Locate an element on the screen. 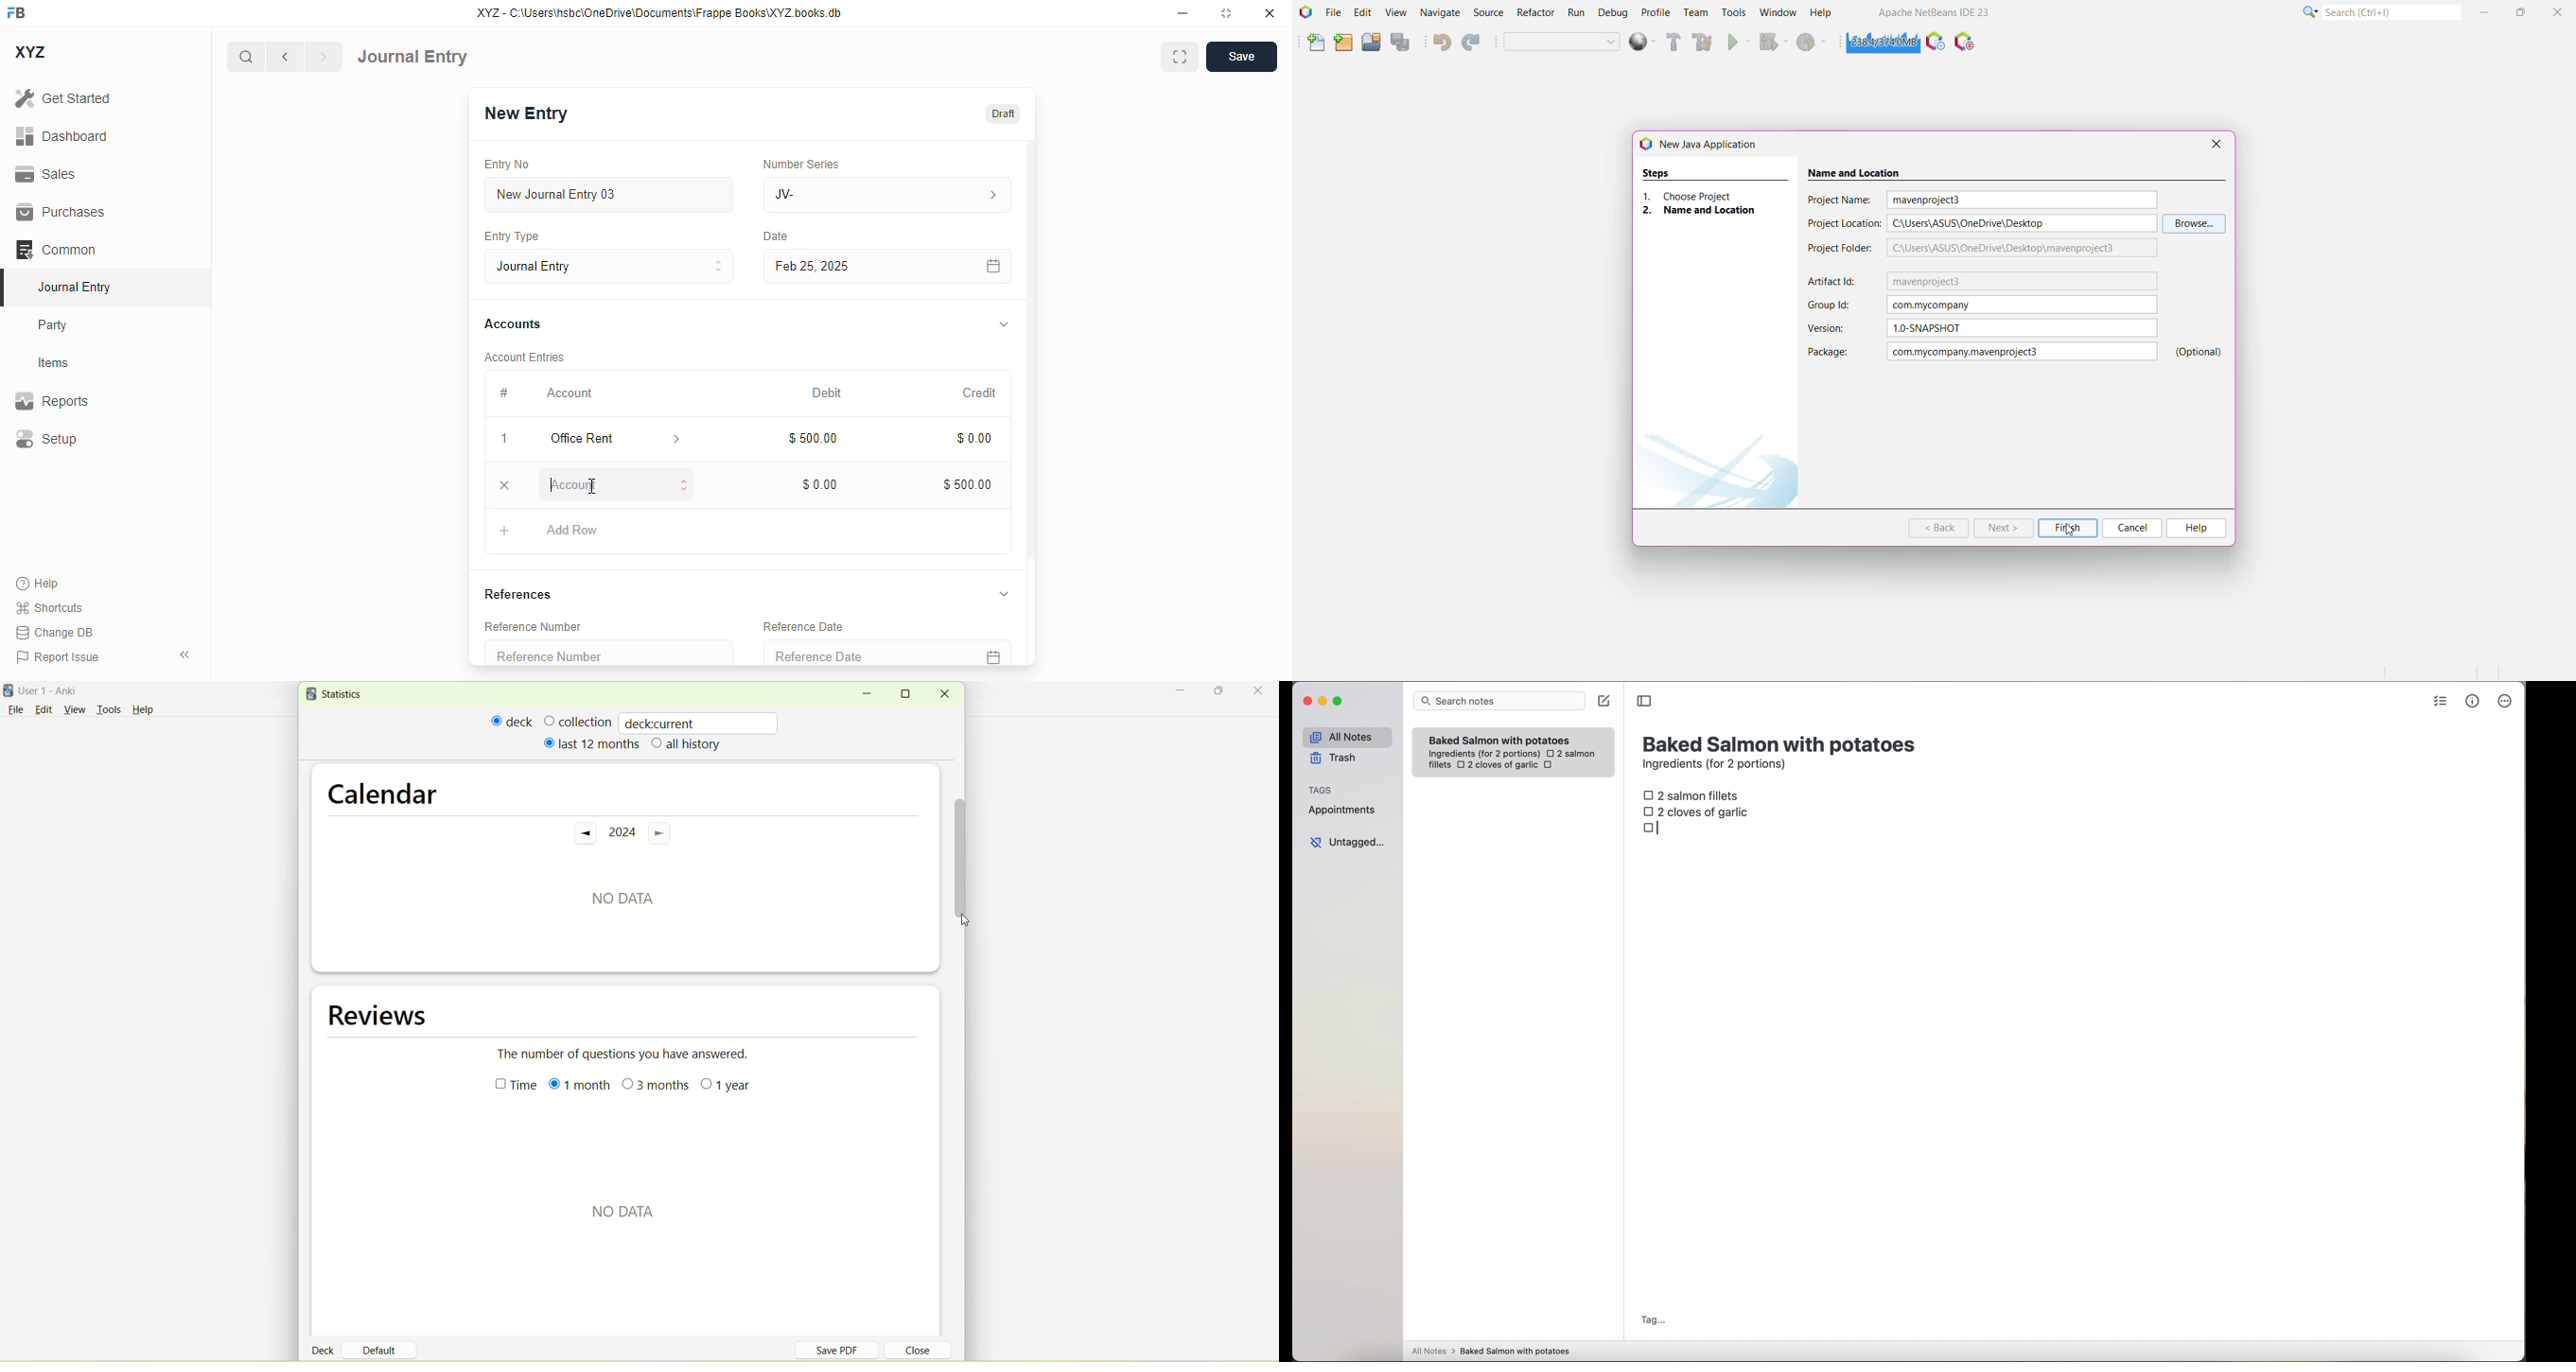 Image resolution: width=2576 pixels, height=1372 pixels. account entries is located at coordinates (524, 357).